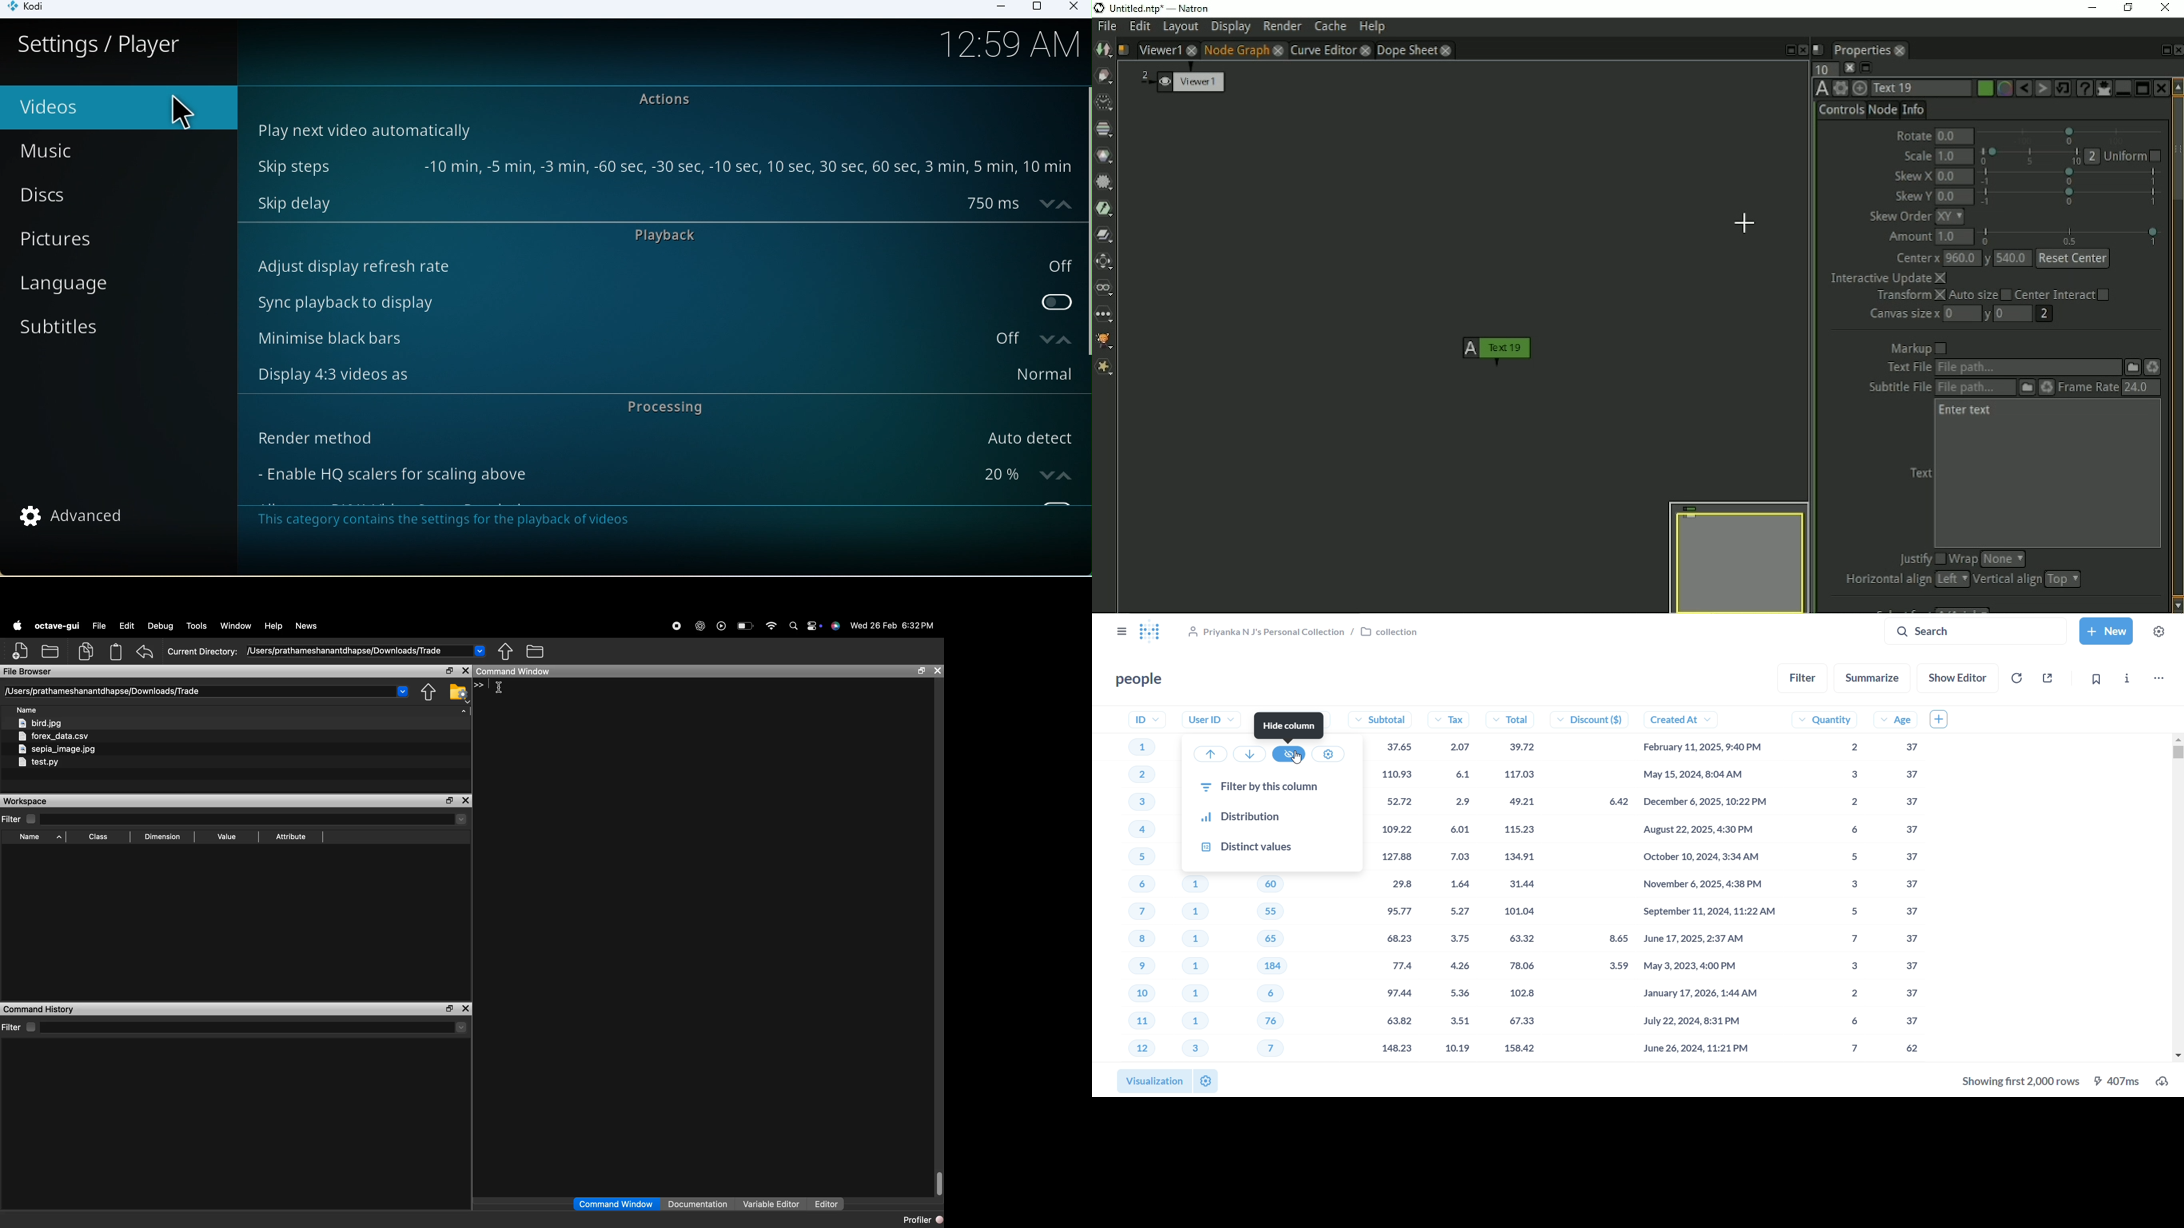 This screenshot has width=2184, height=1232. Describe the element at coordinates (662, 266) in the screenshot. I see `Auto display refresh rate` at that location.